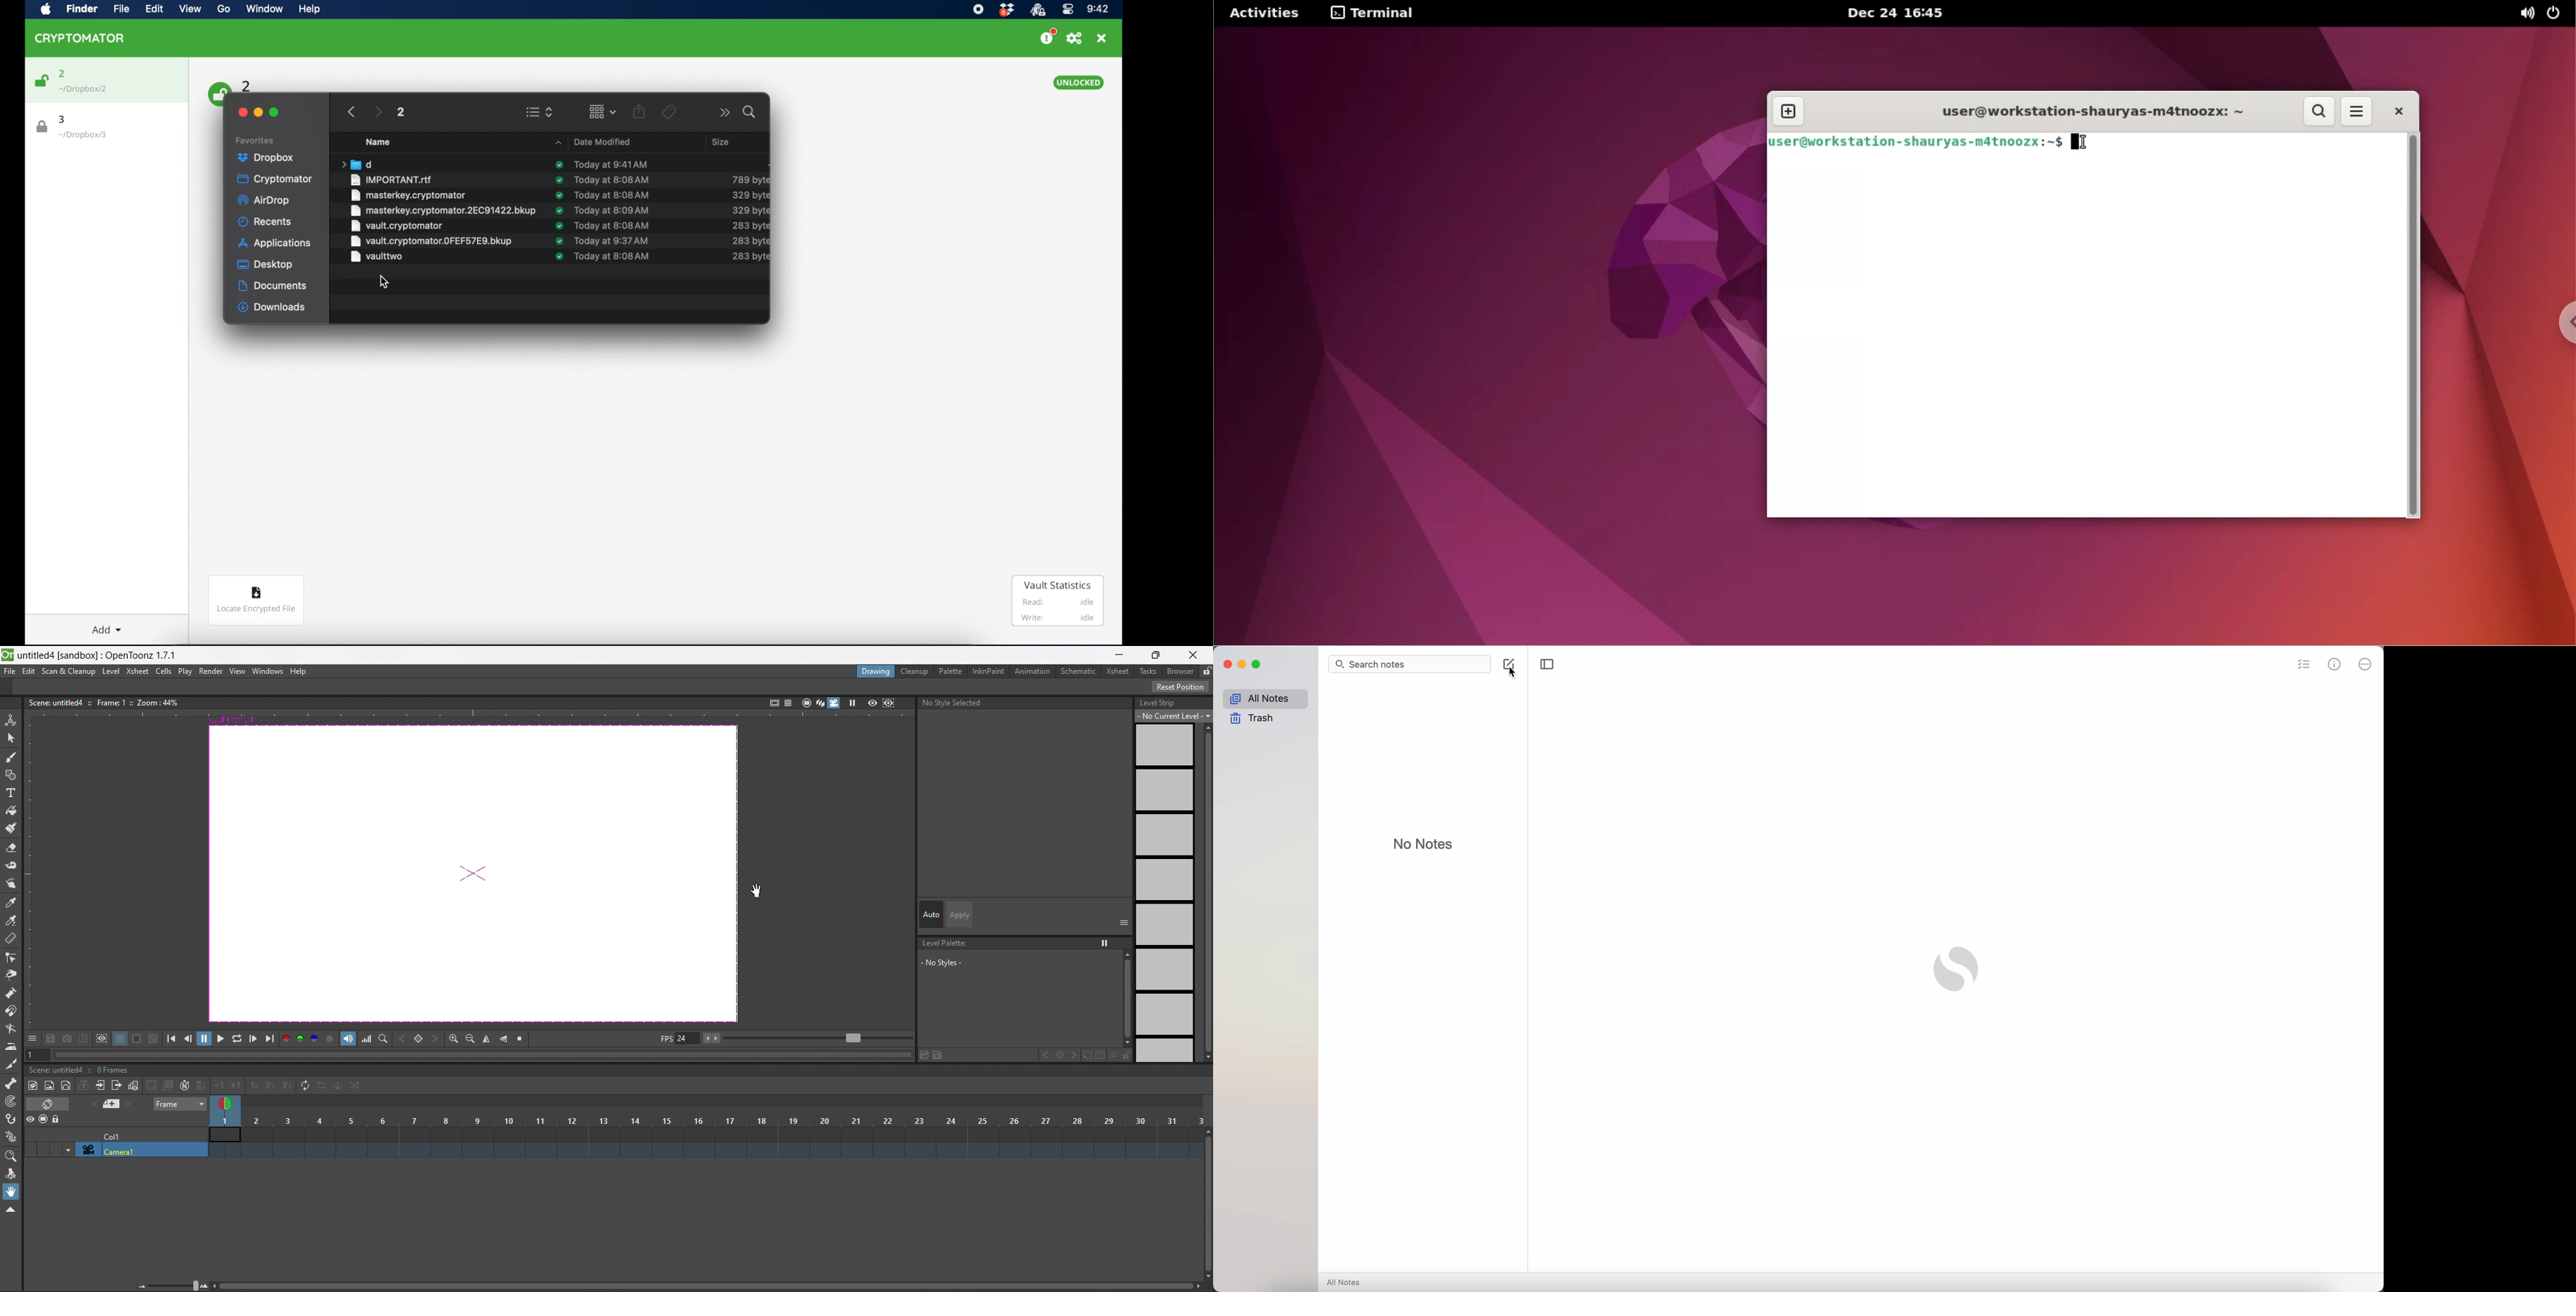  Describe the element at coordinates (593, 141) in the screenshot. I see `date modified` at that location.